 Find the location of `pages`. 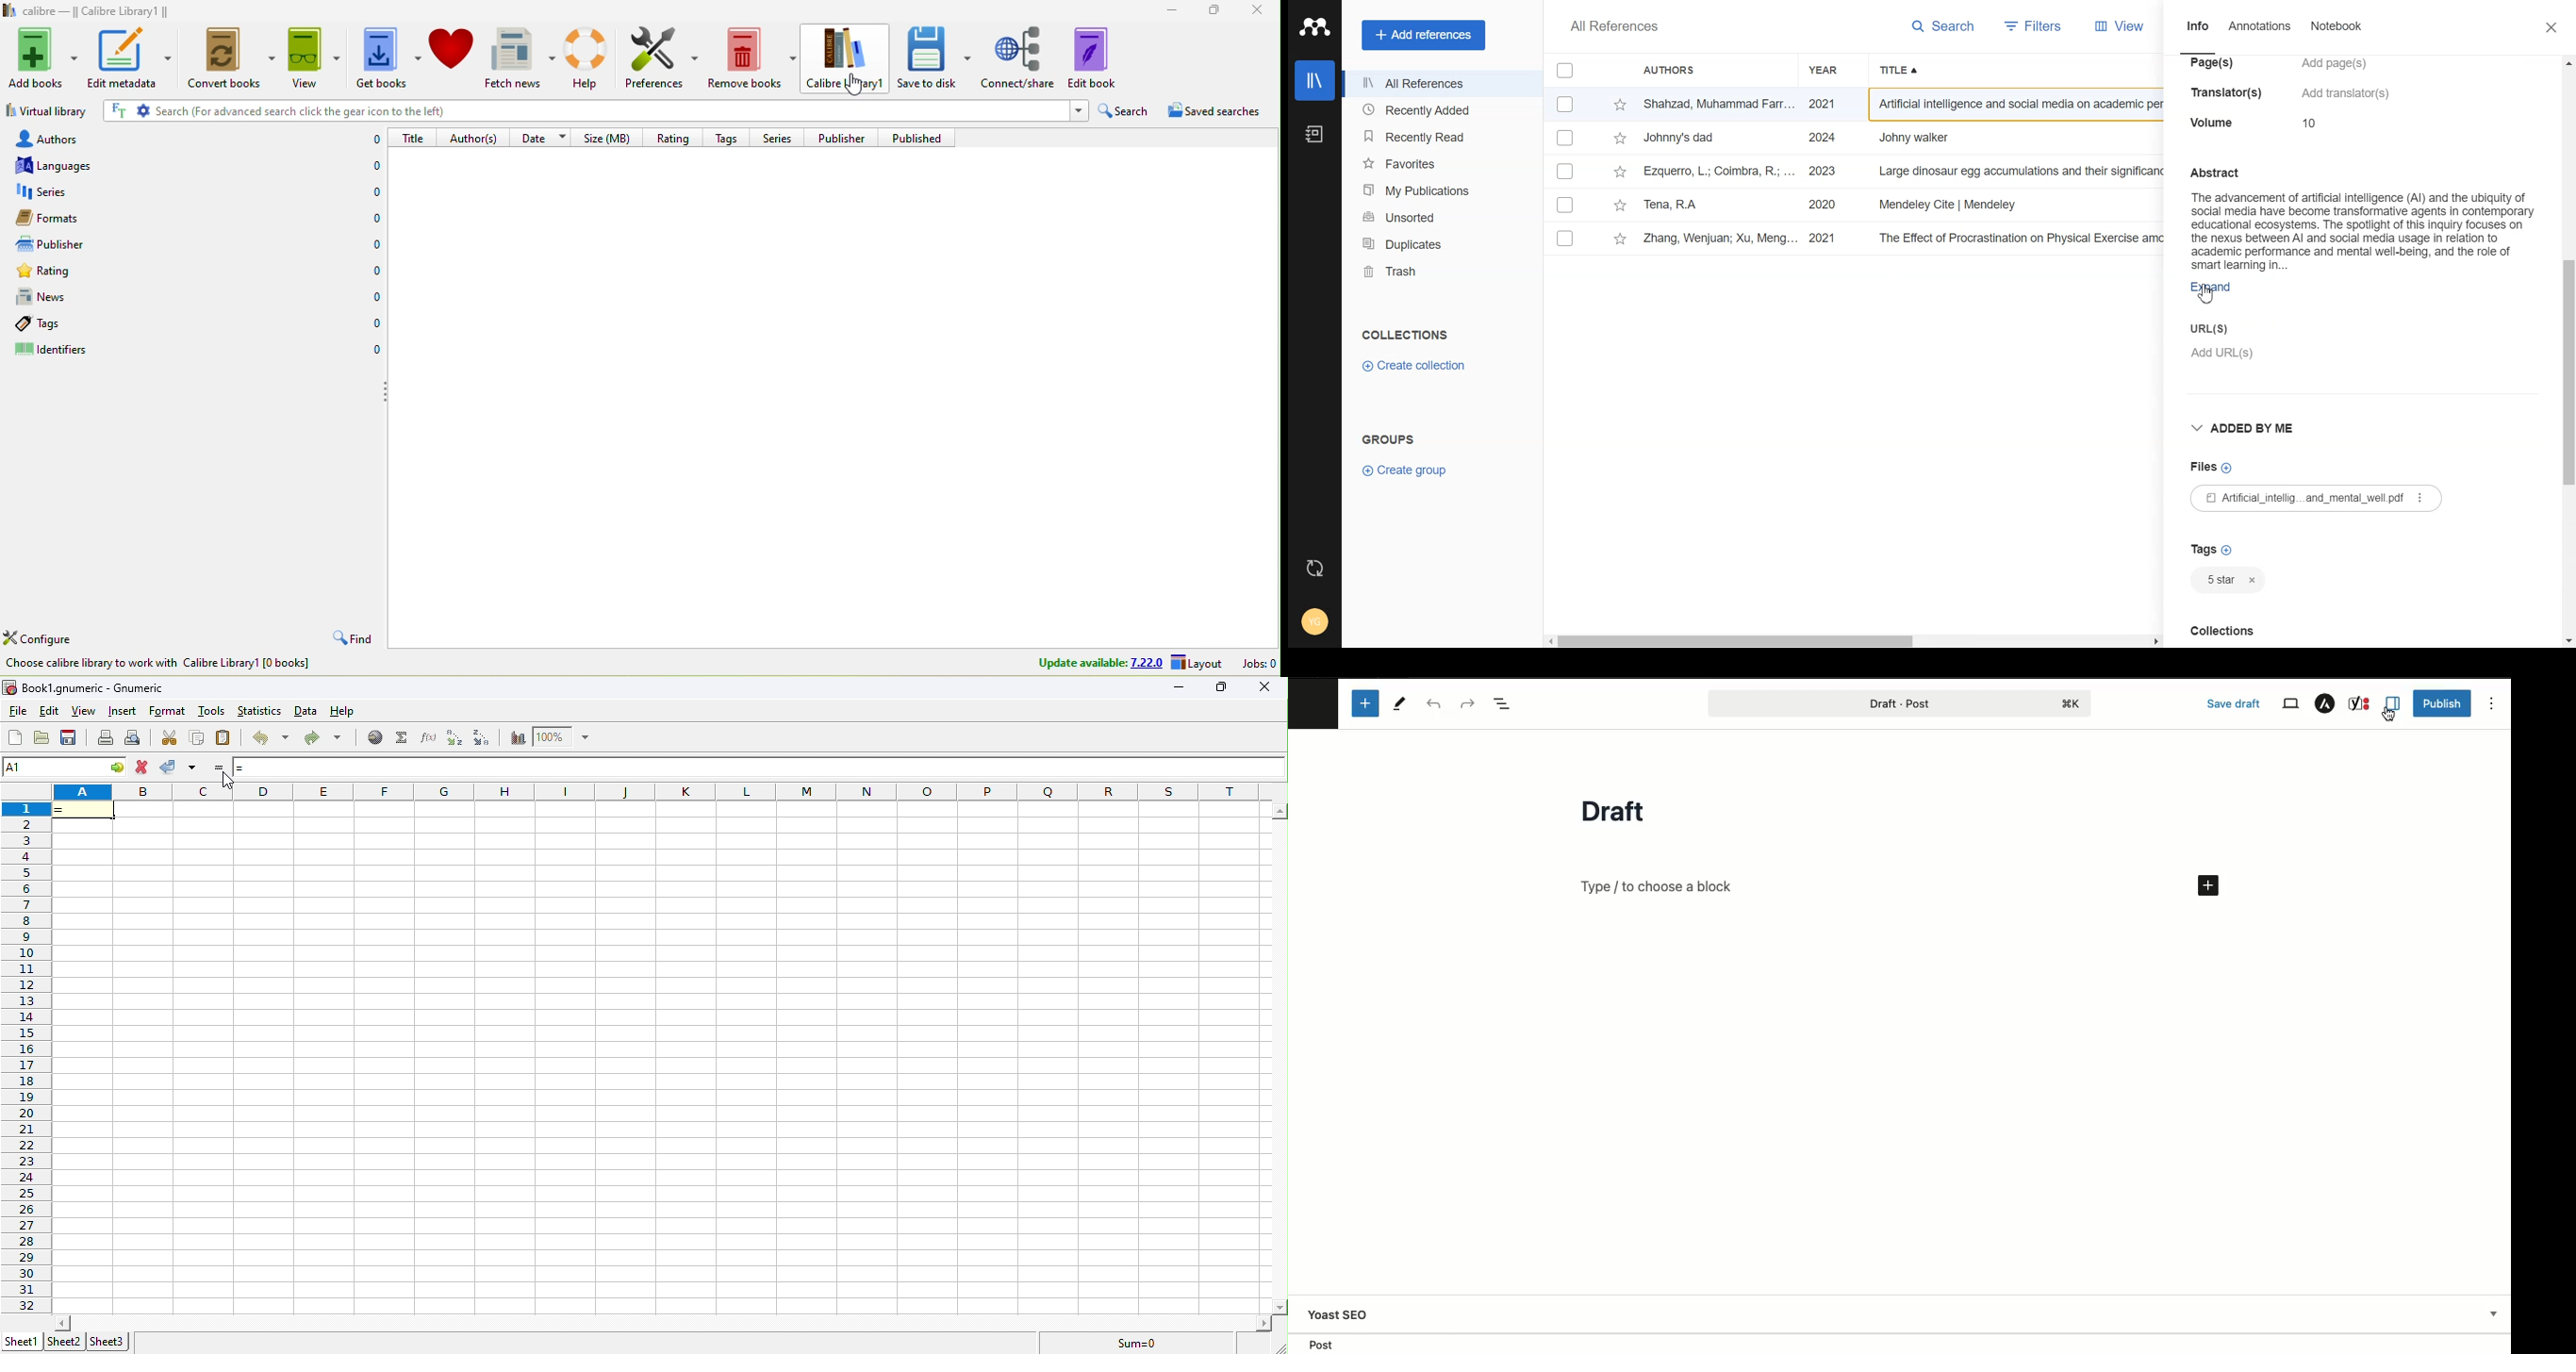

pages is located at coordinates (2212, 64).